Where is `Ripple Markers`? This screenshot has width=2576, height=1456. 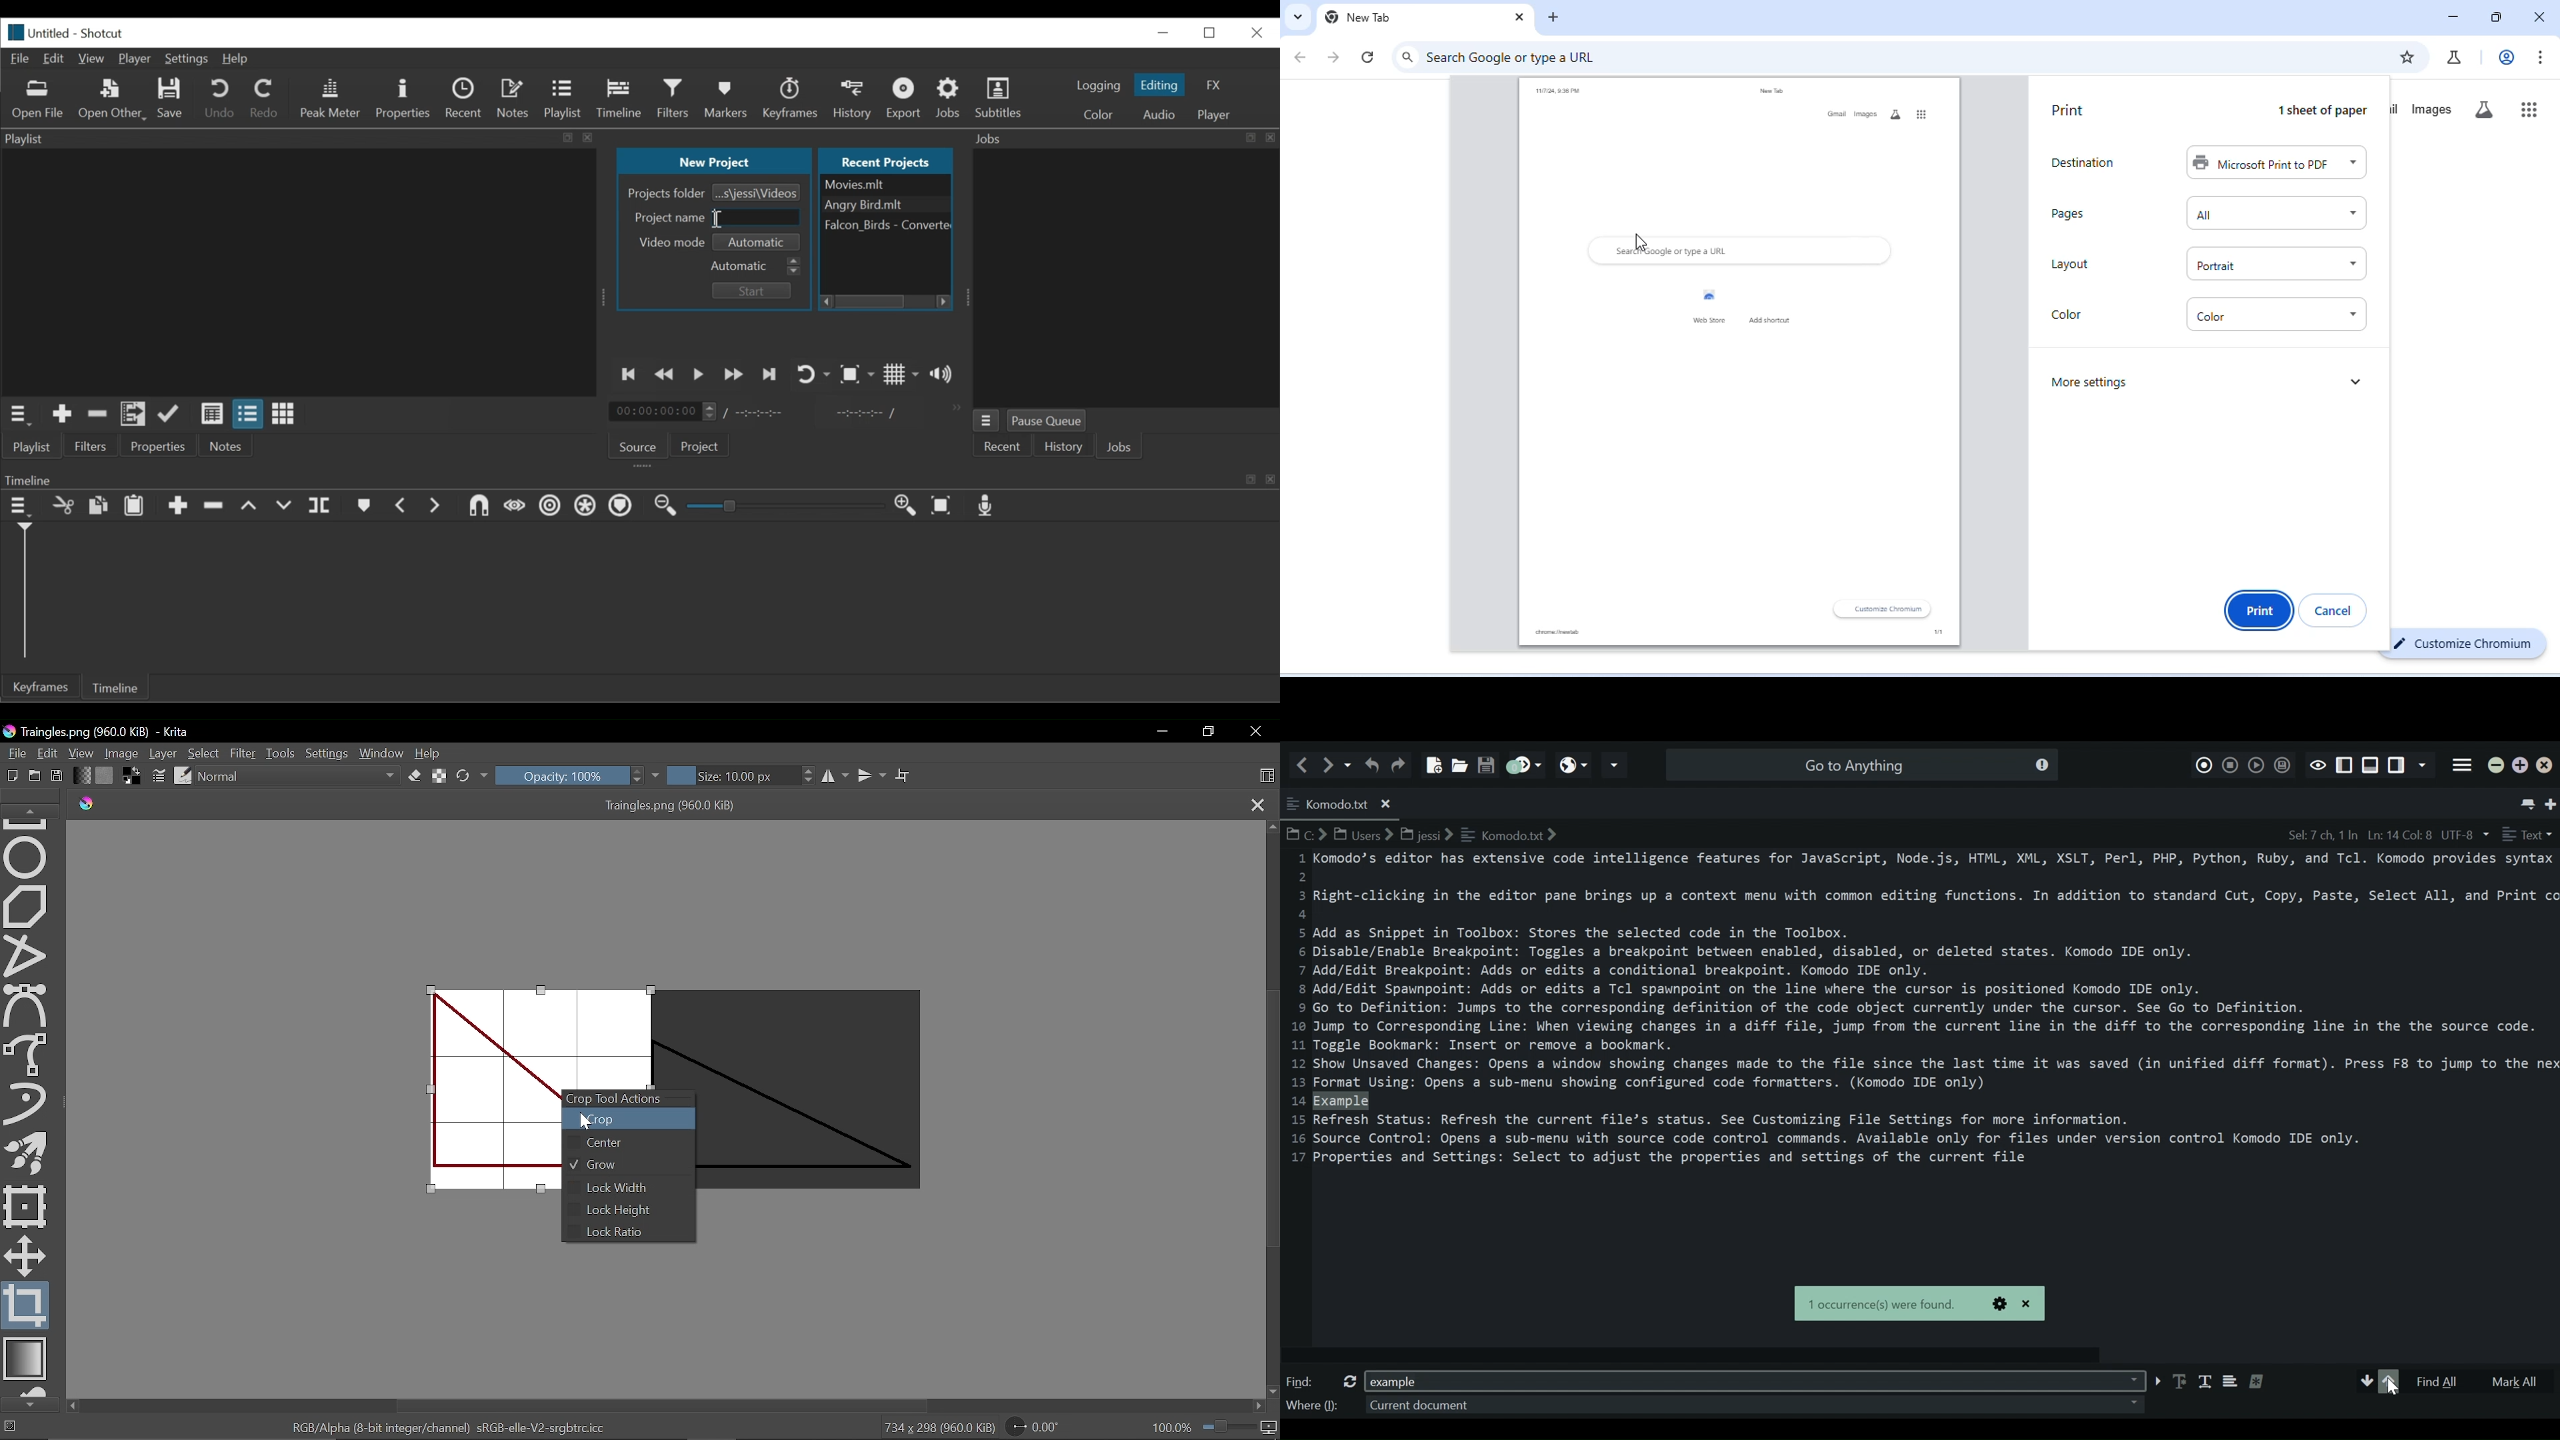 Ripple Markers is located at coordinates (623, 507).